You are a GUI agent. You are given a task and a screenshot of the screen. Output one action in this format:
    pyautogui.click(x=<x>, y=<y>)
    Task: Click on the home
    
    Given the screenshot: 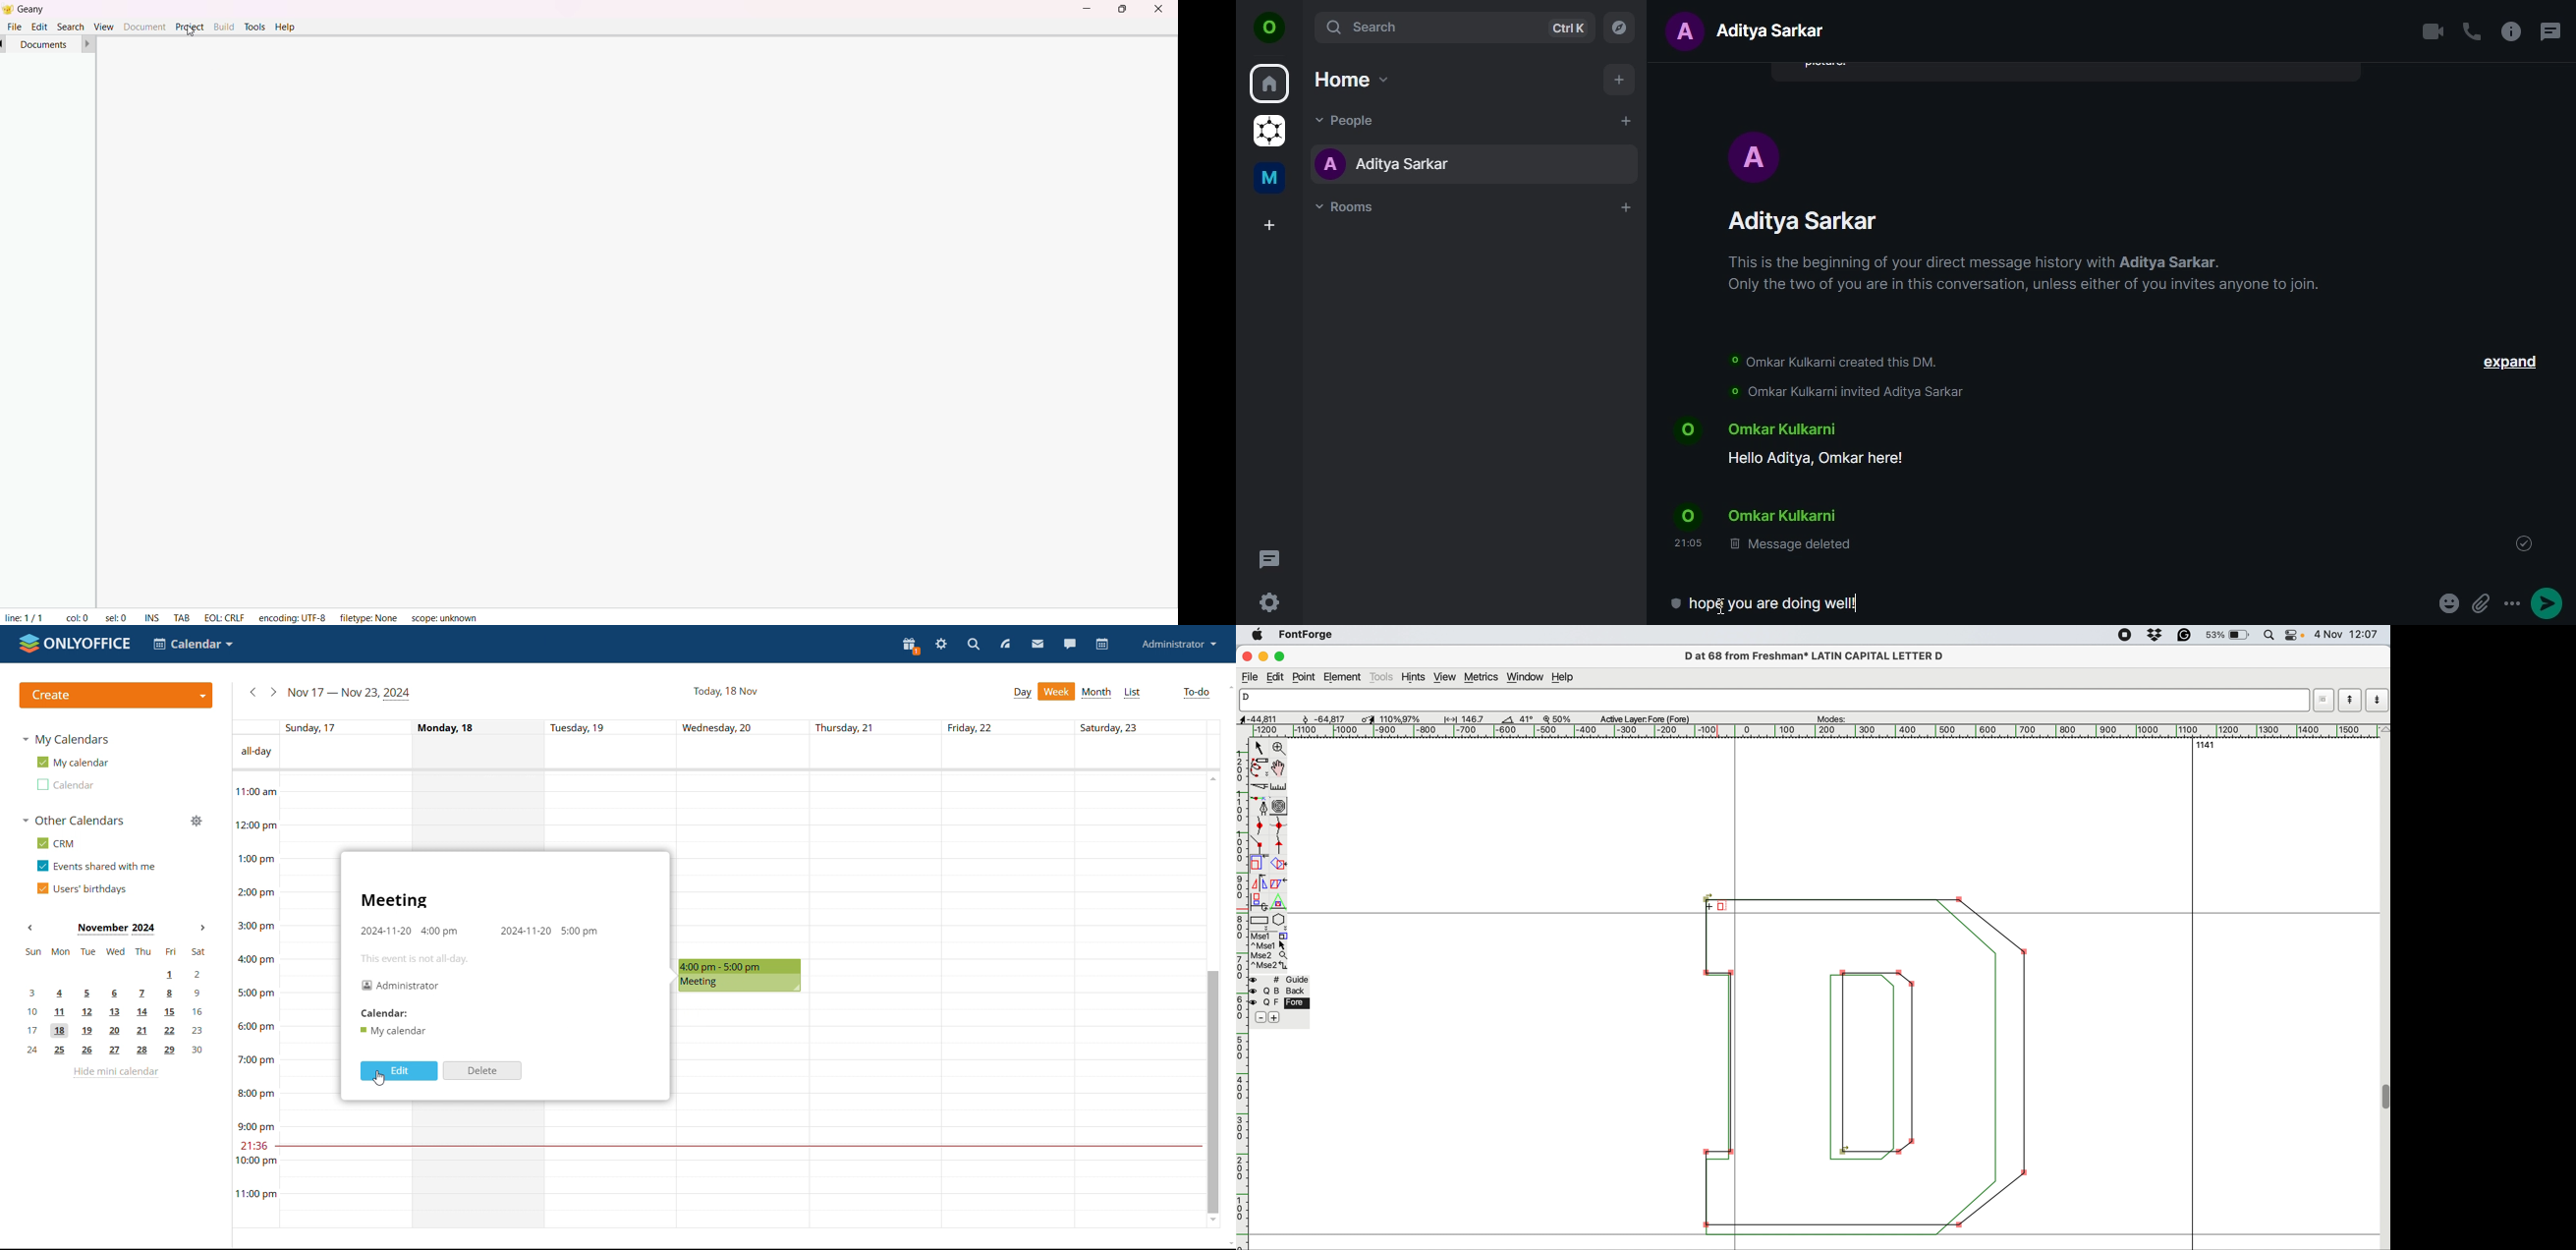 What is the action you would take?
    pyautogui.click(x=1354, y=79)
    